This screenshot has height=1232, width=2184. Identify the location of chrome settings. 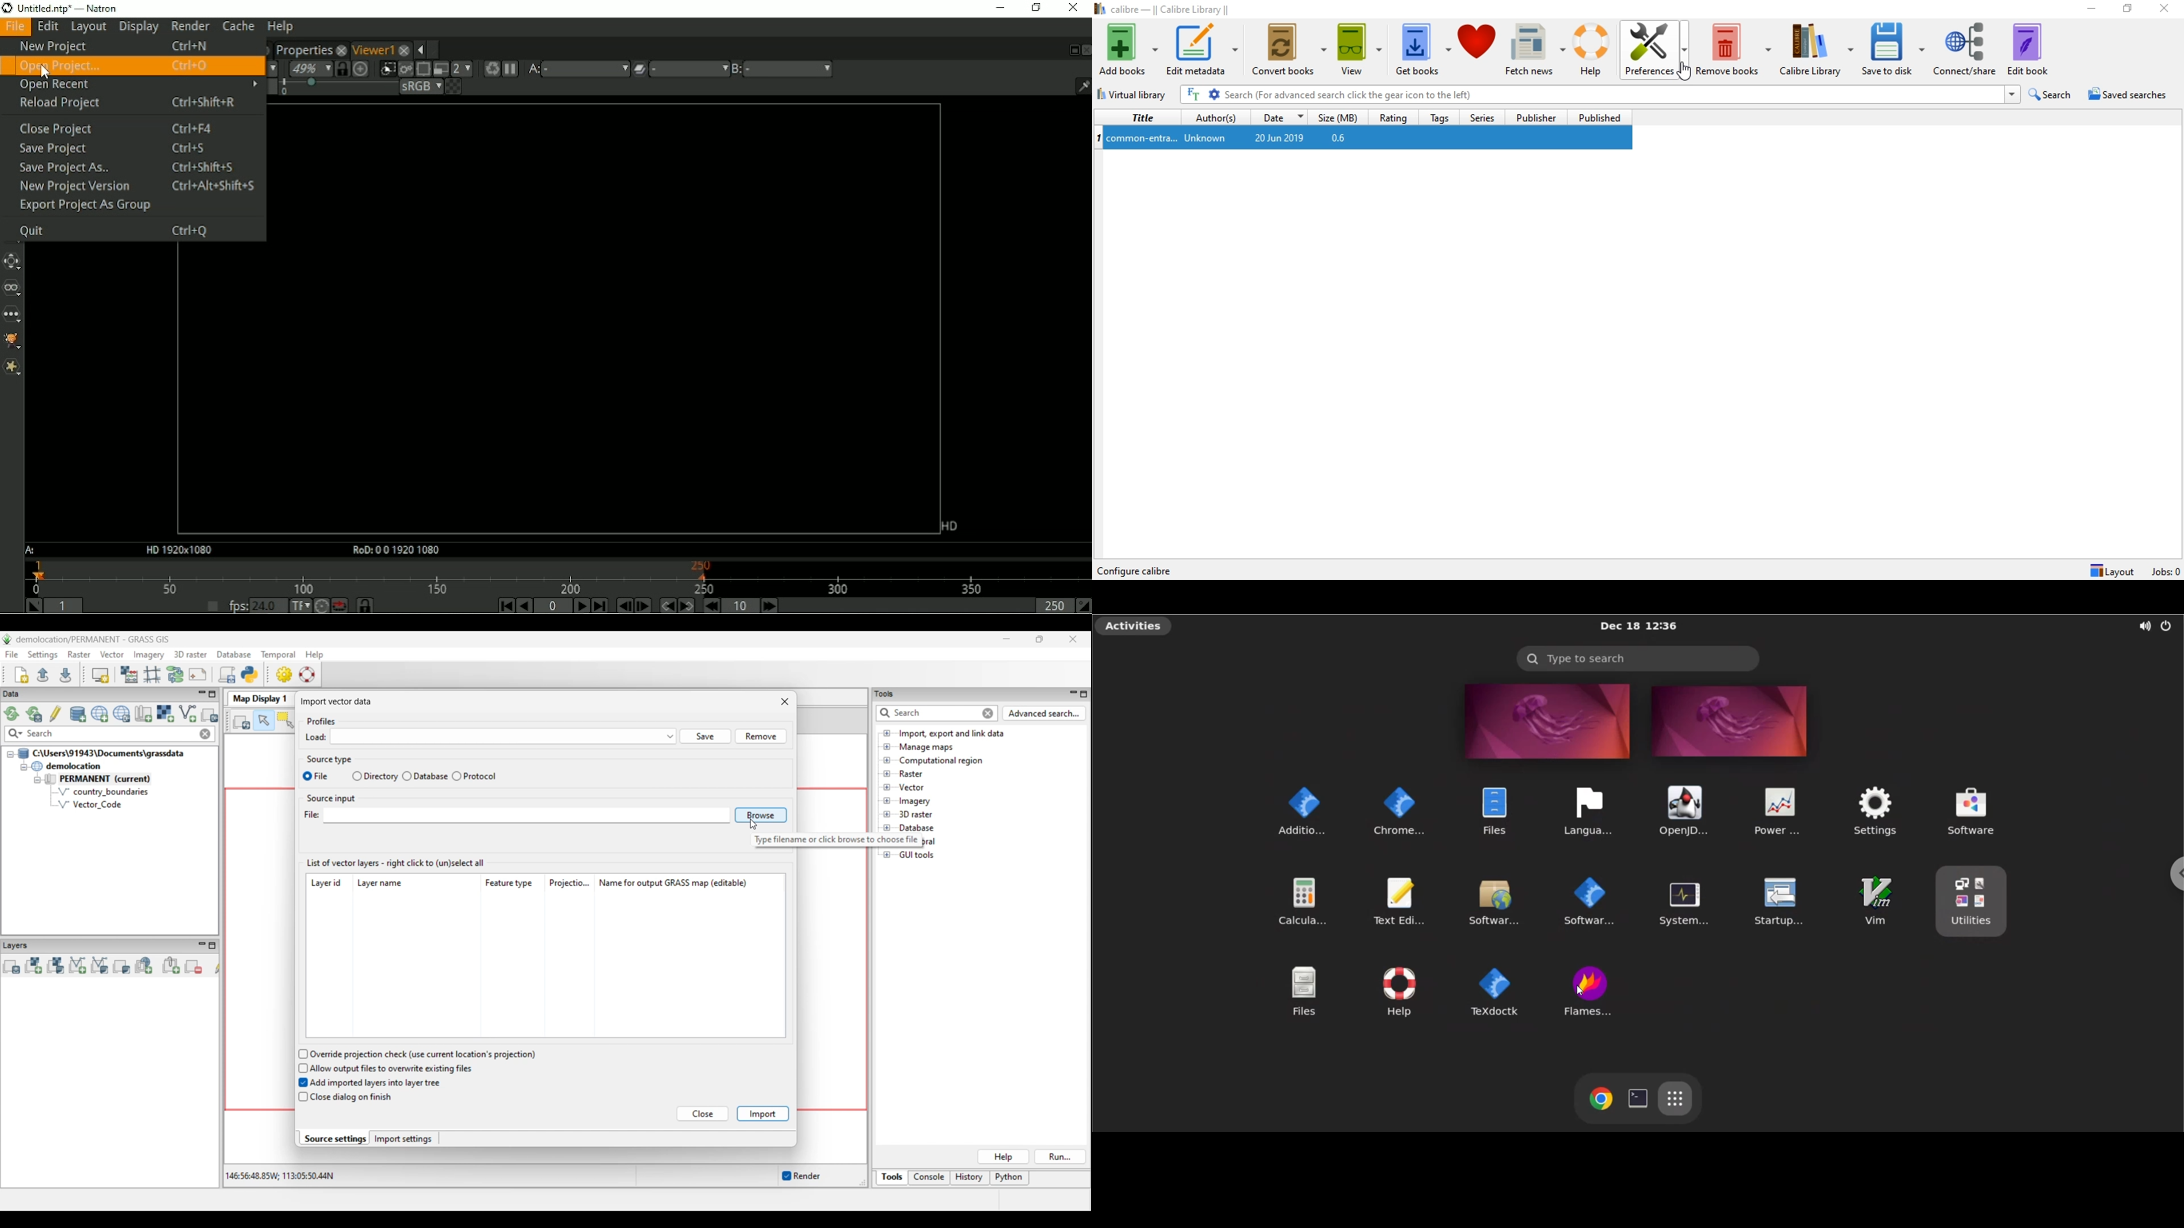
(1397, 809).